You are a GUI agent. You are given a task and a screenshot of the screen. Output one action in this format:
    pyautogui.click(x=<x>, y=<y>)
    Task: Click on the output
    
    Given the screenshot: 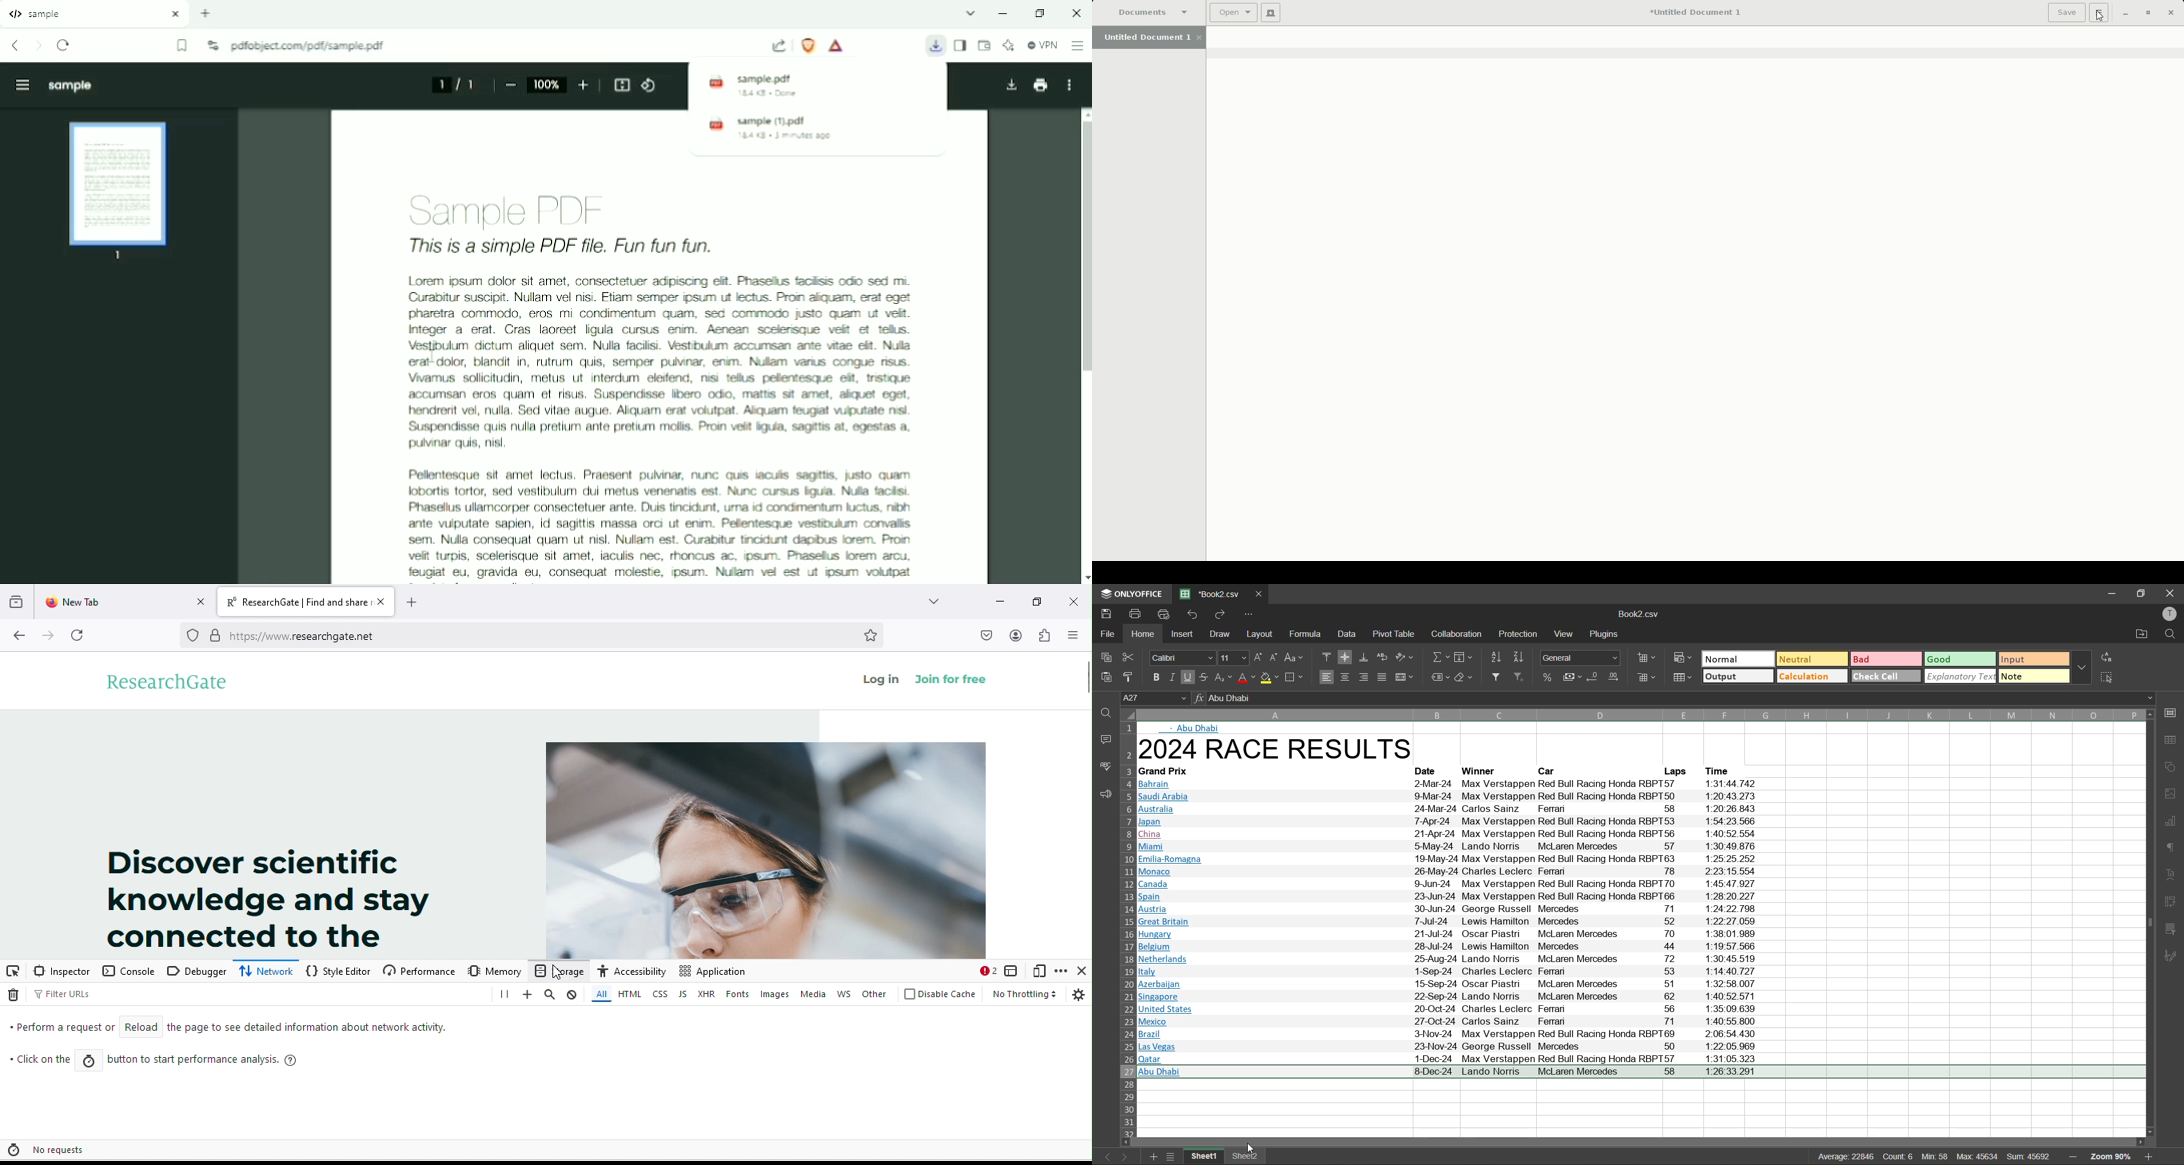 What is the action you would take?
    pyautogui.click(x=1738, y=677)
    